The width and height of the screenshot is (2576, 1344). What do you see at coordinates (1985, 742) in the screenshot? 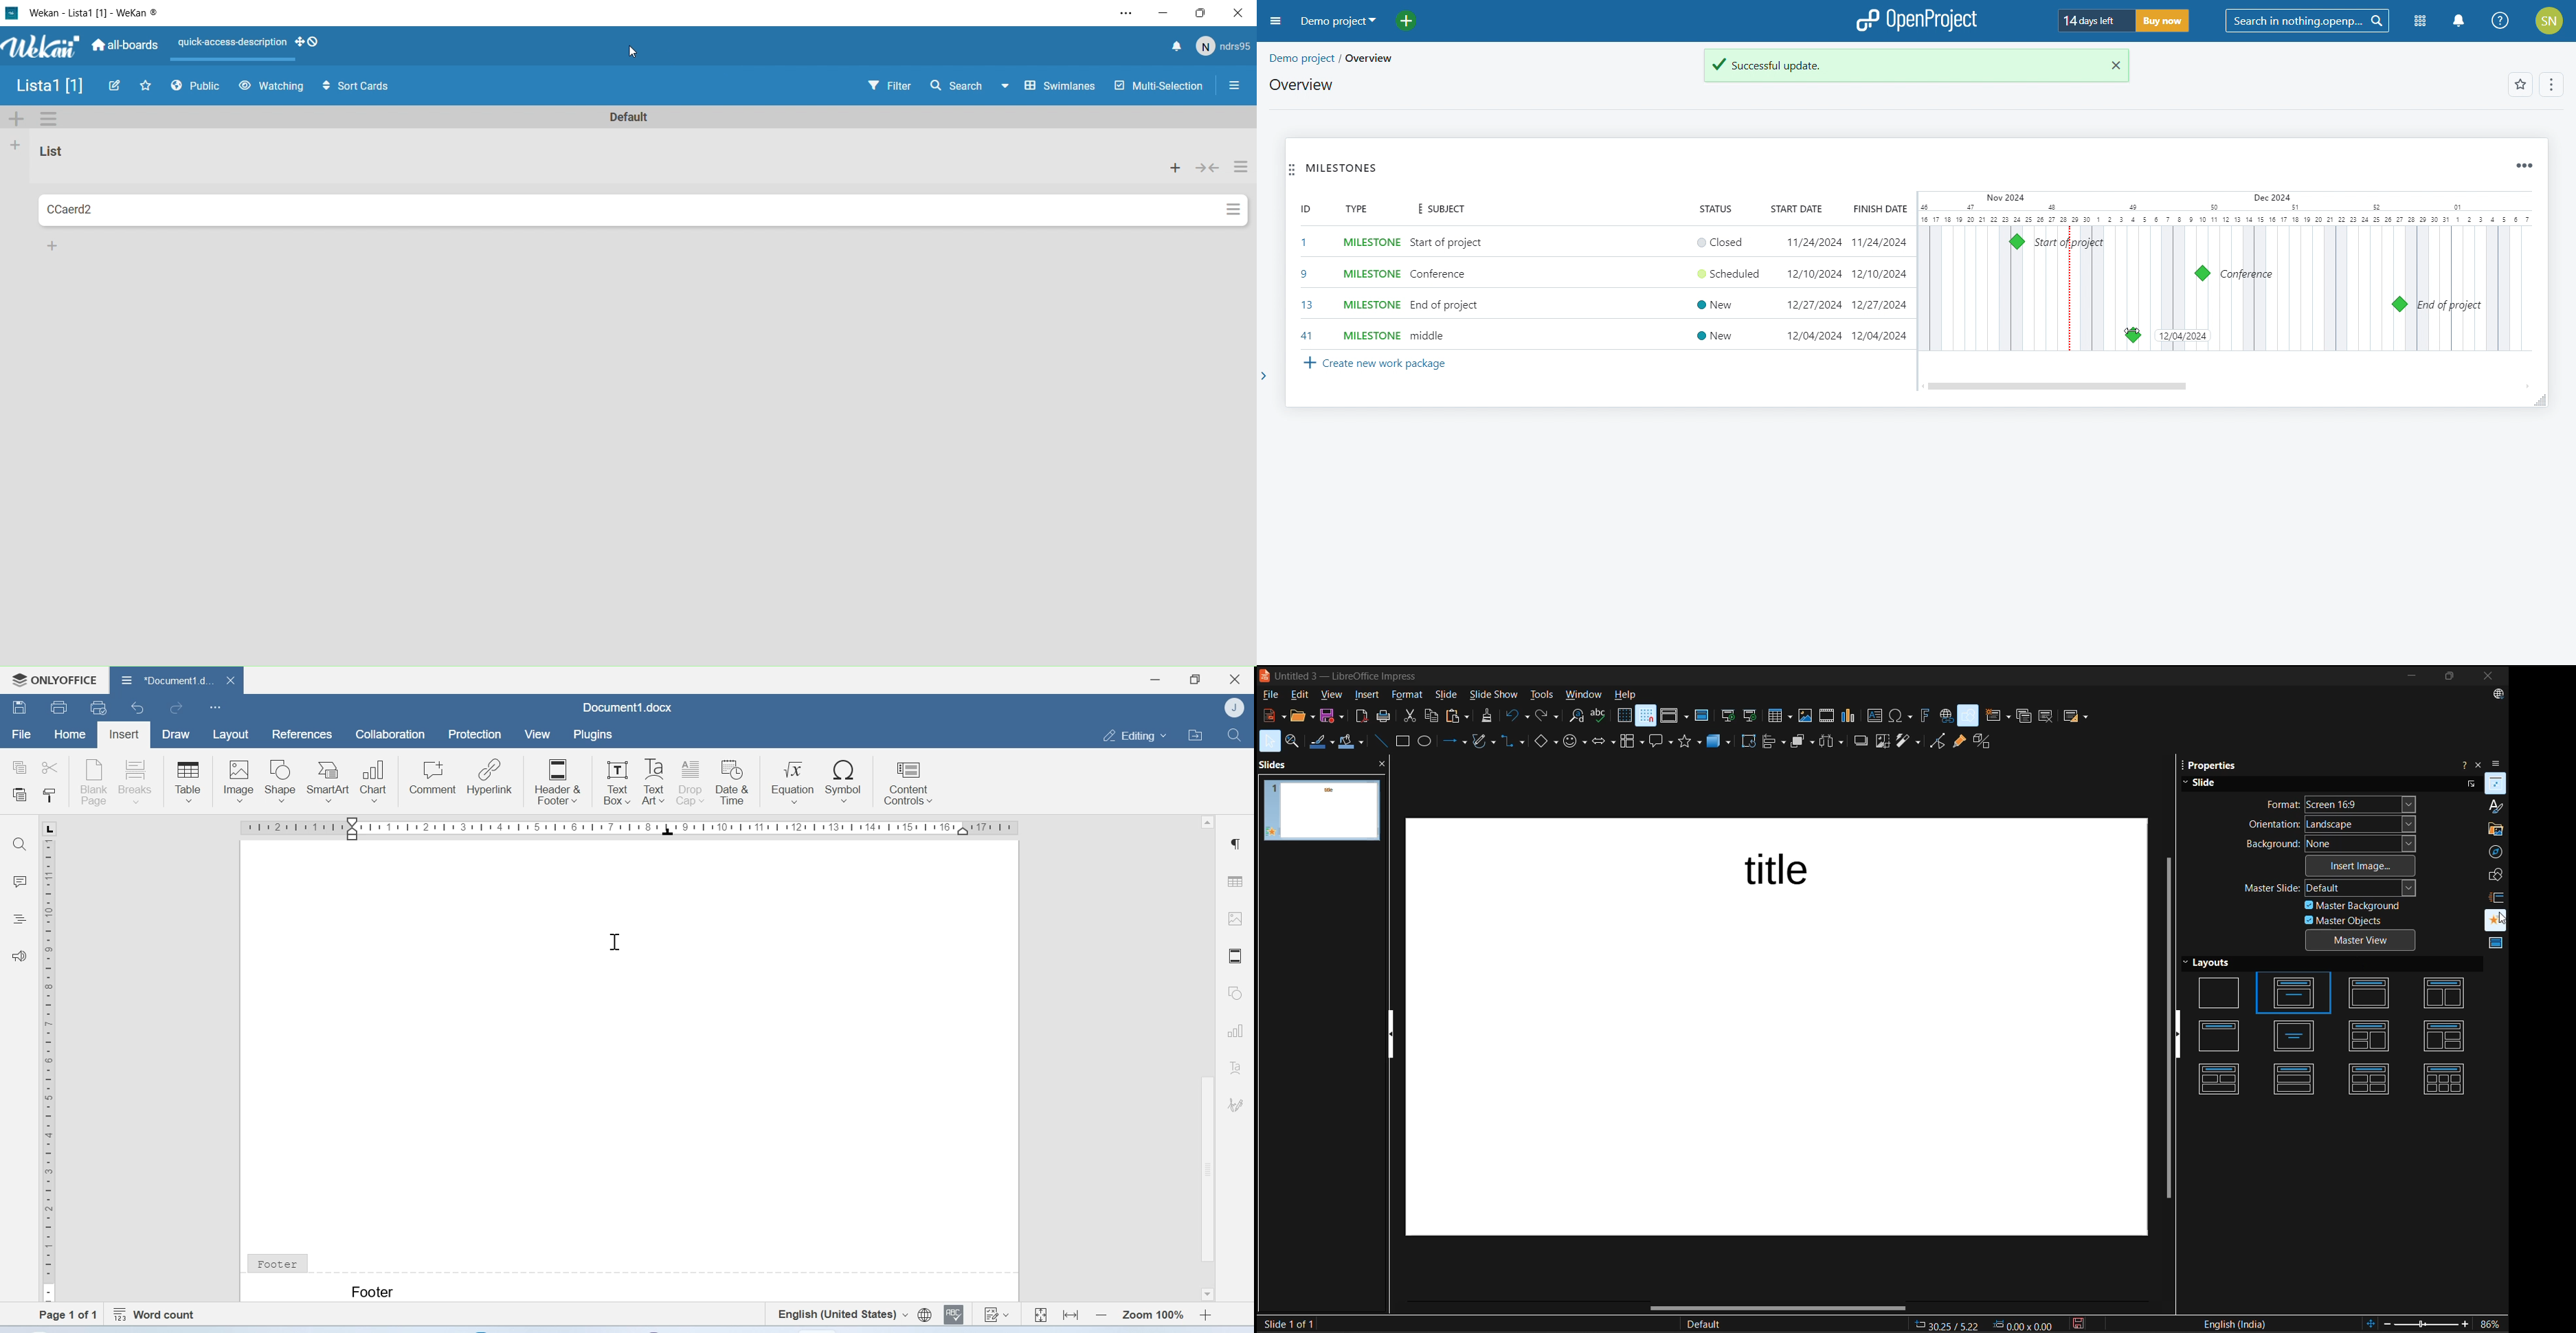
I see `toggle extrusion` at bounding box center [1985, 742].